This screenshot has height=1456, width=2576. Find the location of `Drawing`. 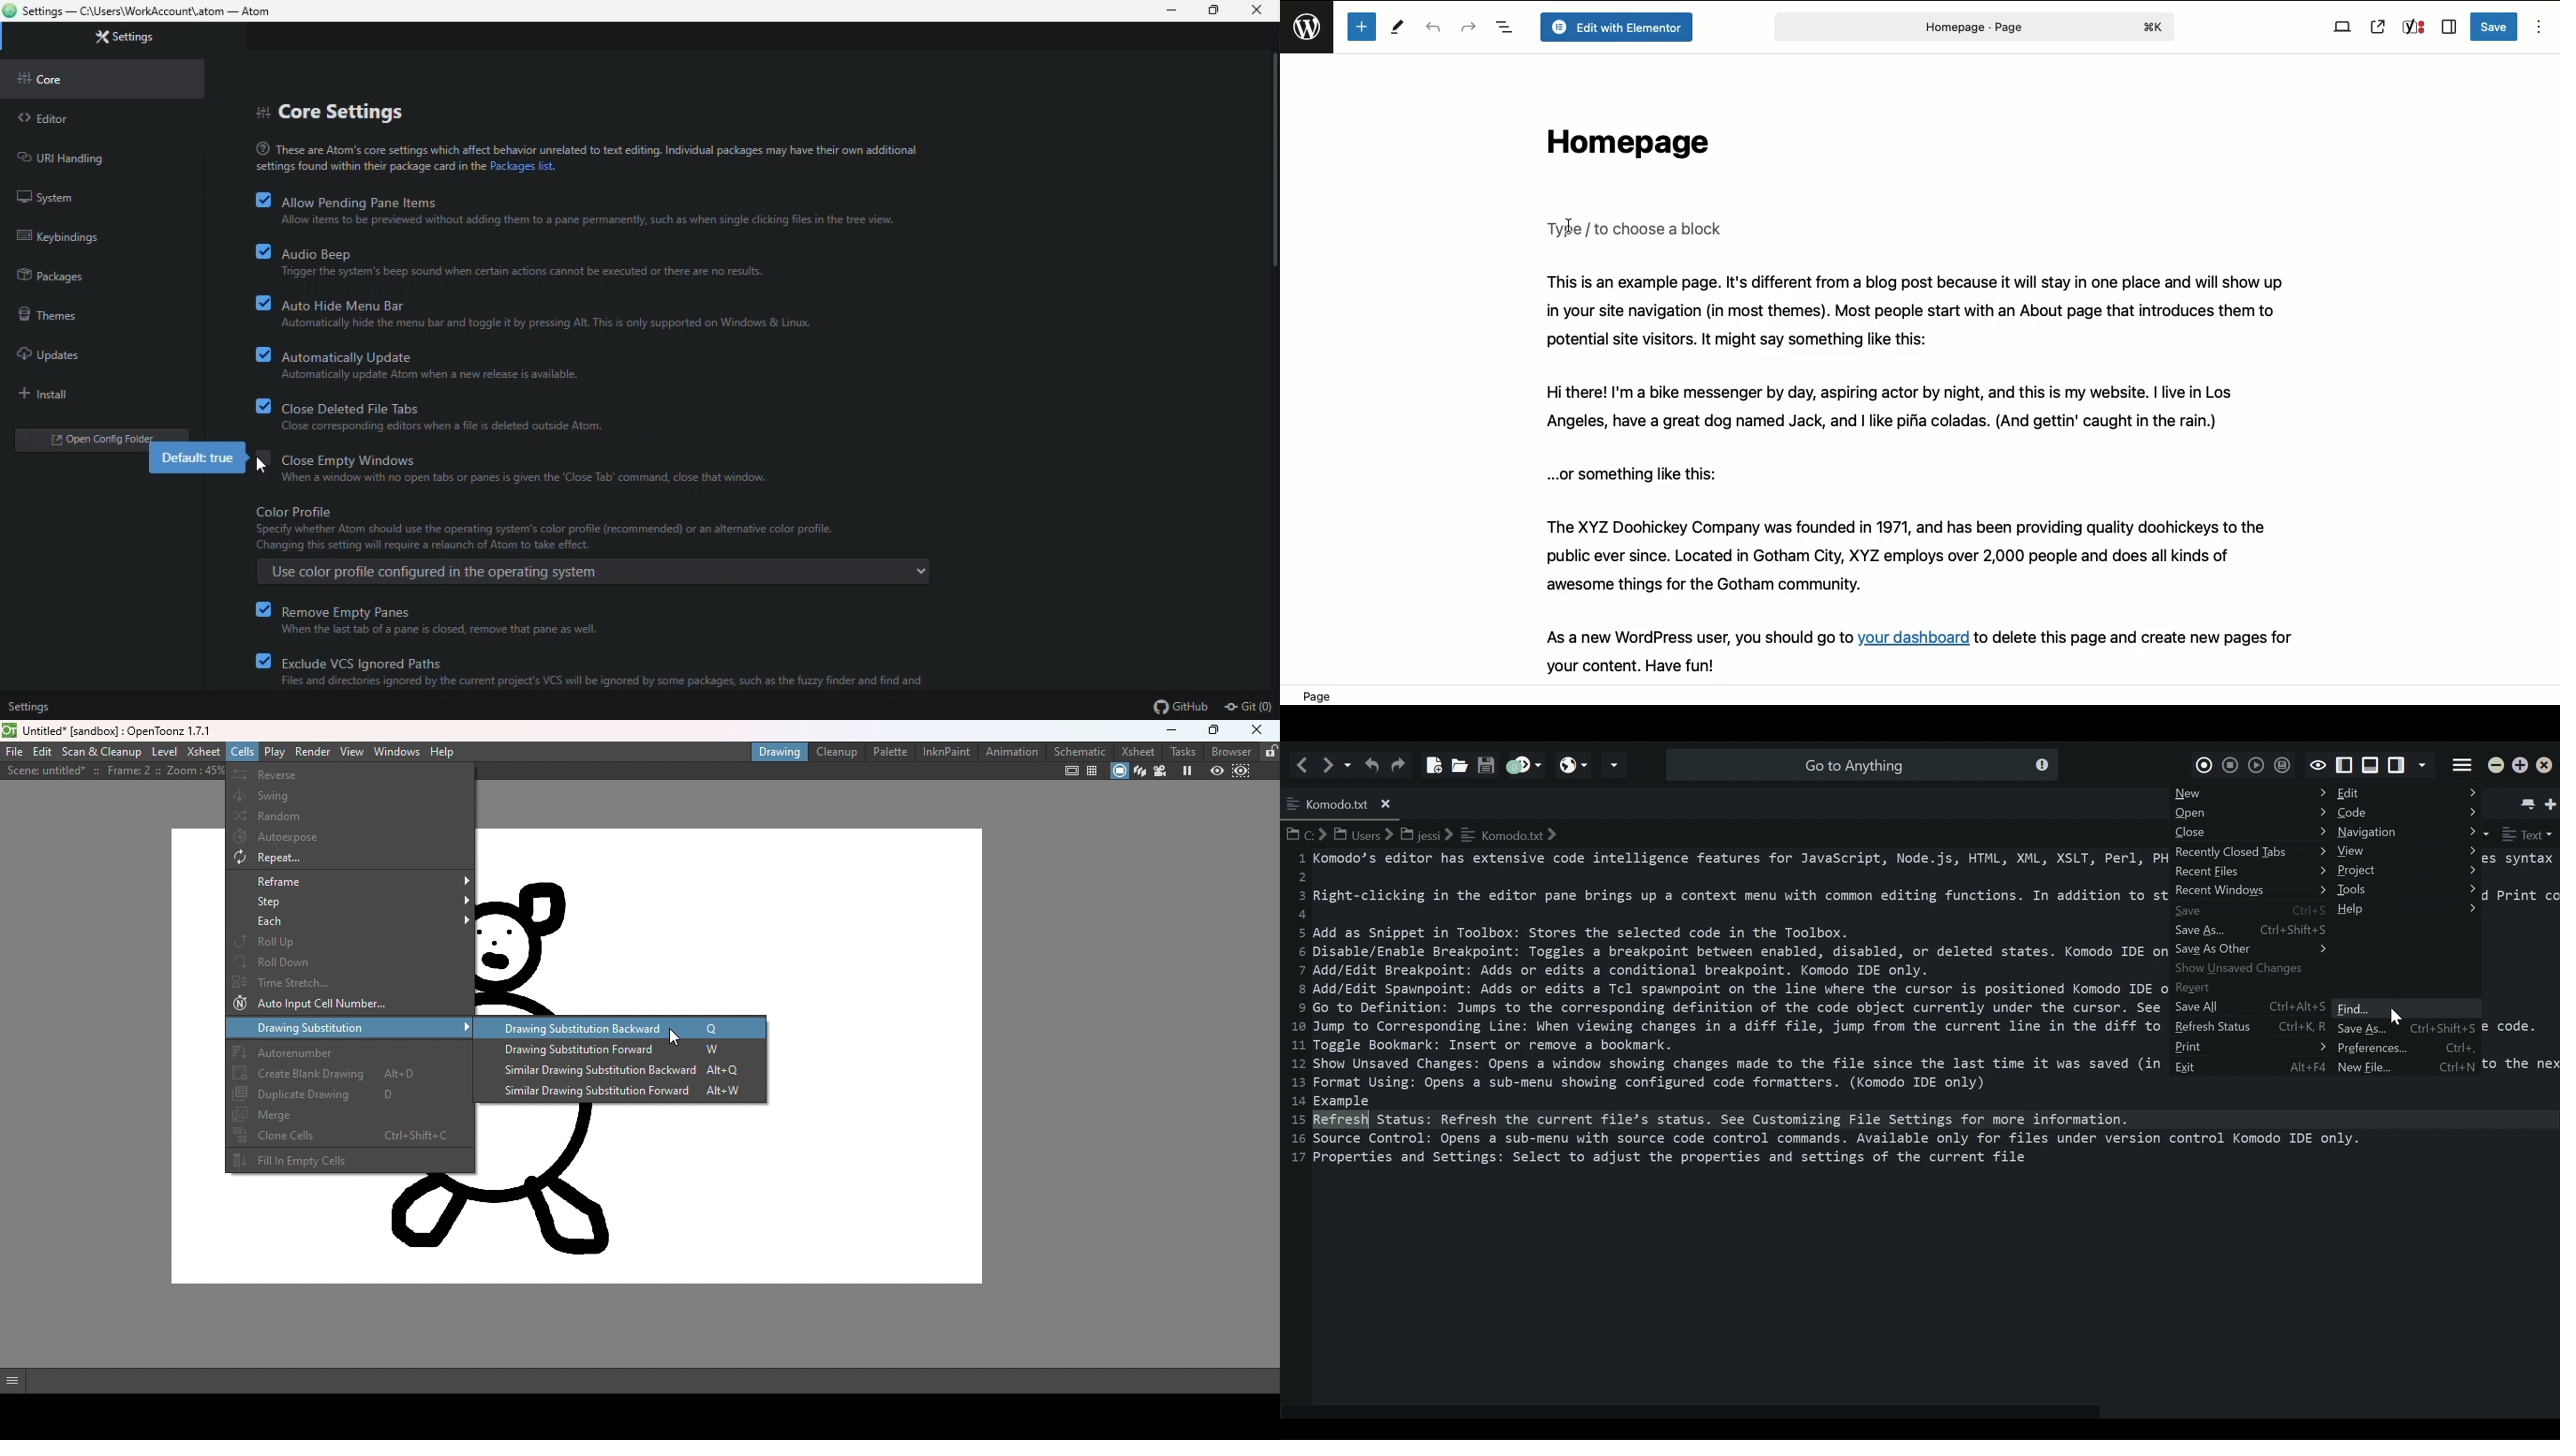

Drawing is located at coordinates (778, 753).